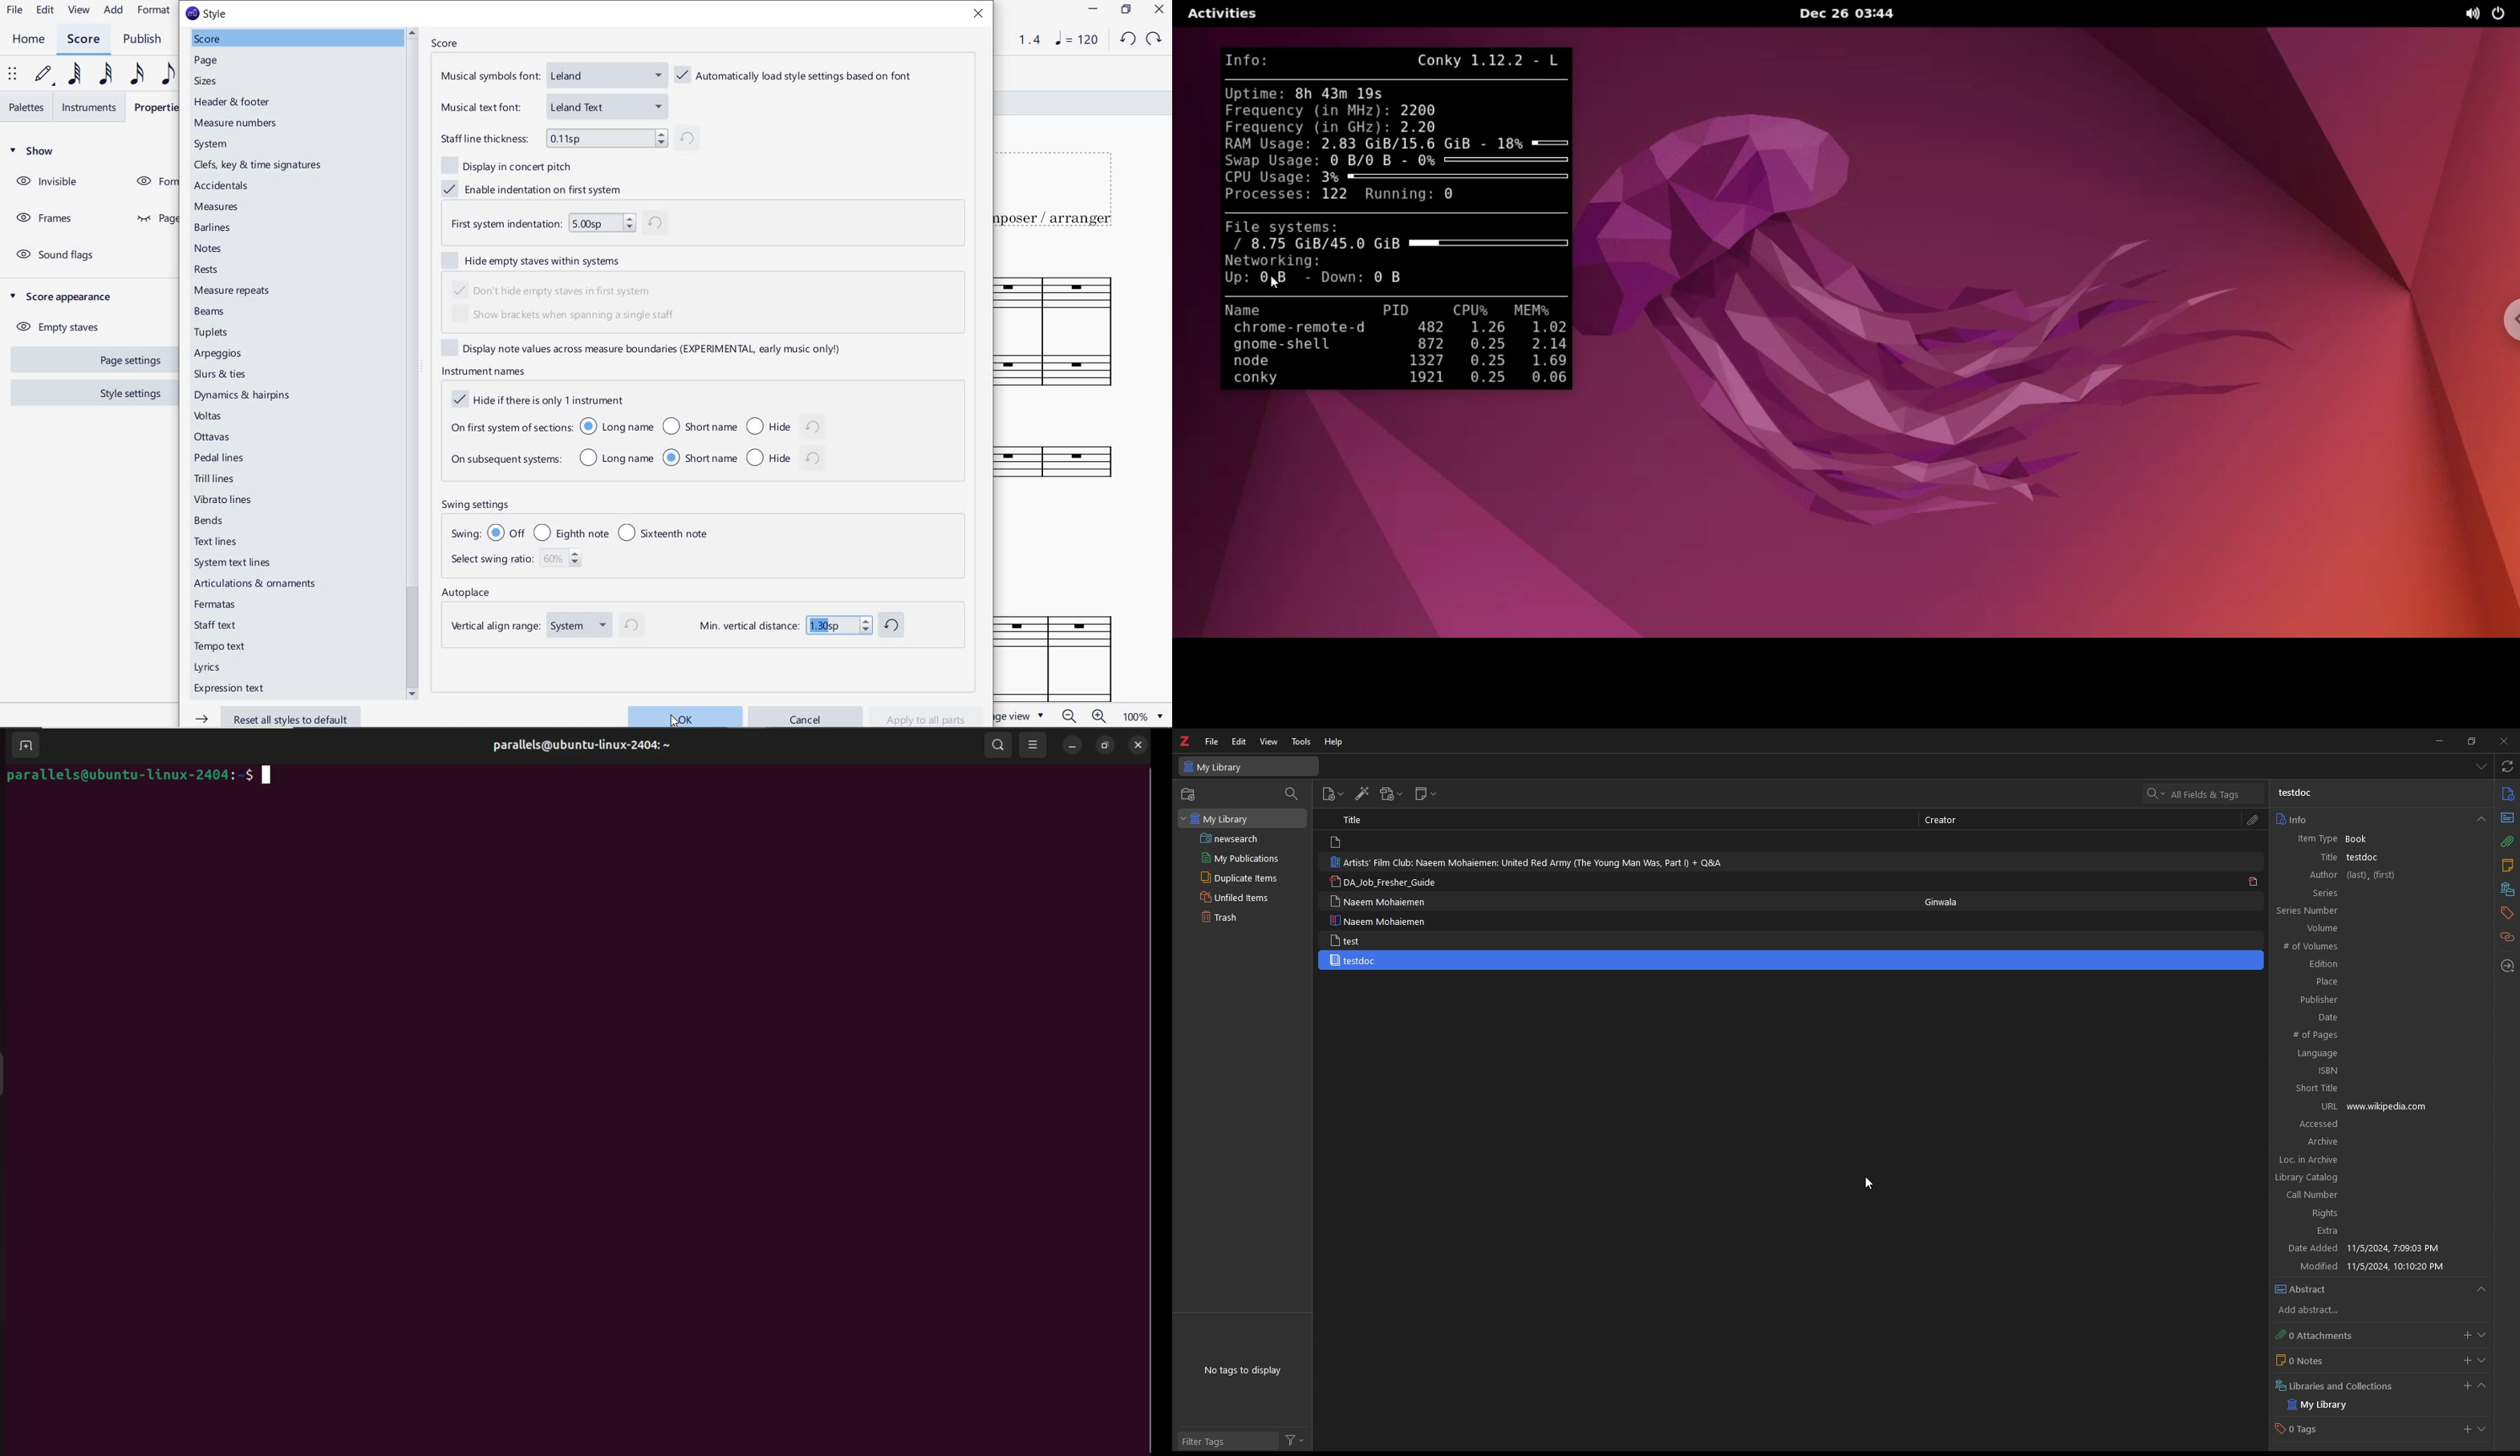  Describe the element at coordinates (222, 502) in the screenshot. I see `vibrato lines` at that location.